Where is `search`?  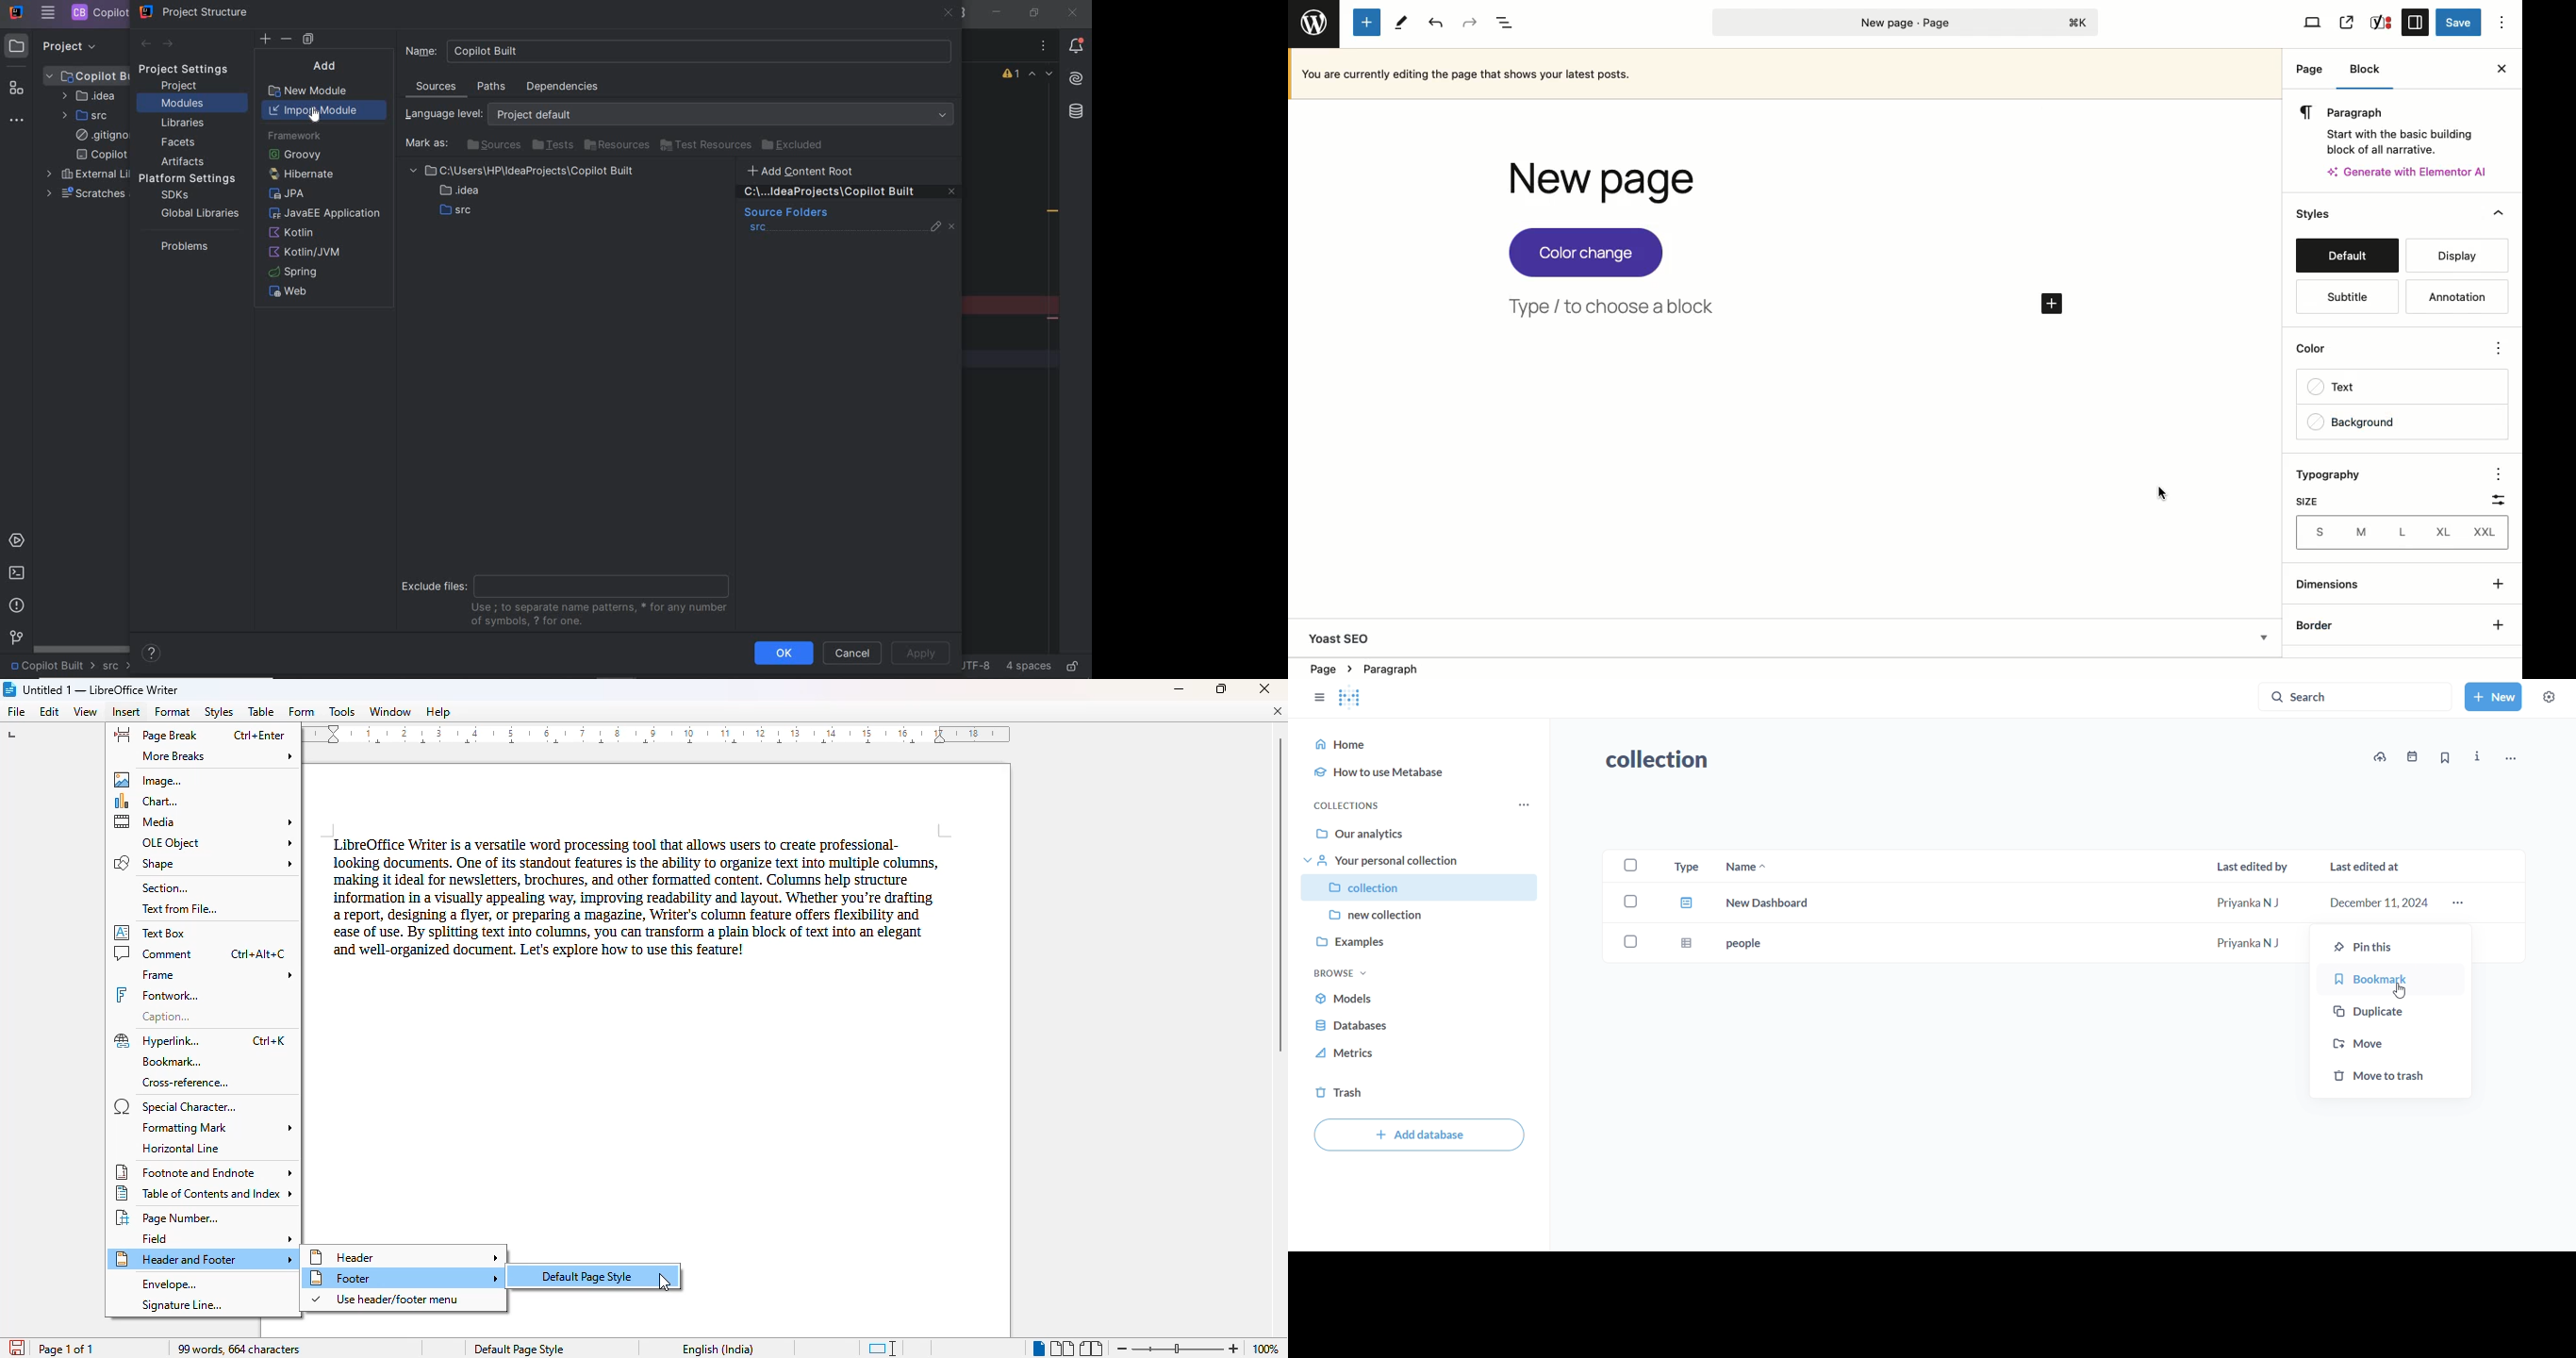
search is located at coordinates (2359, 696).